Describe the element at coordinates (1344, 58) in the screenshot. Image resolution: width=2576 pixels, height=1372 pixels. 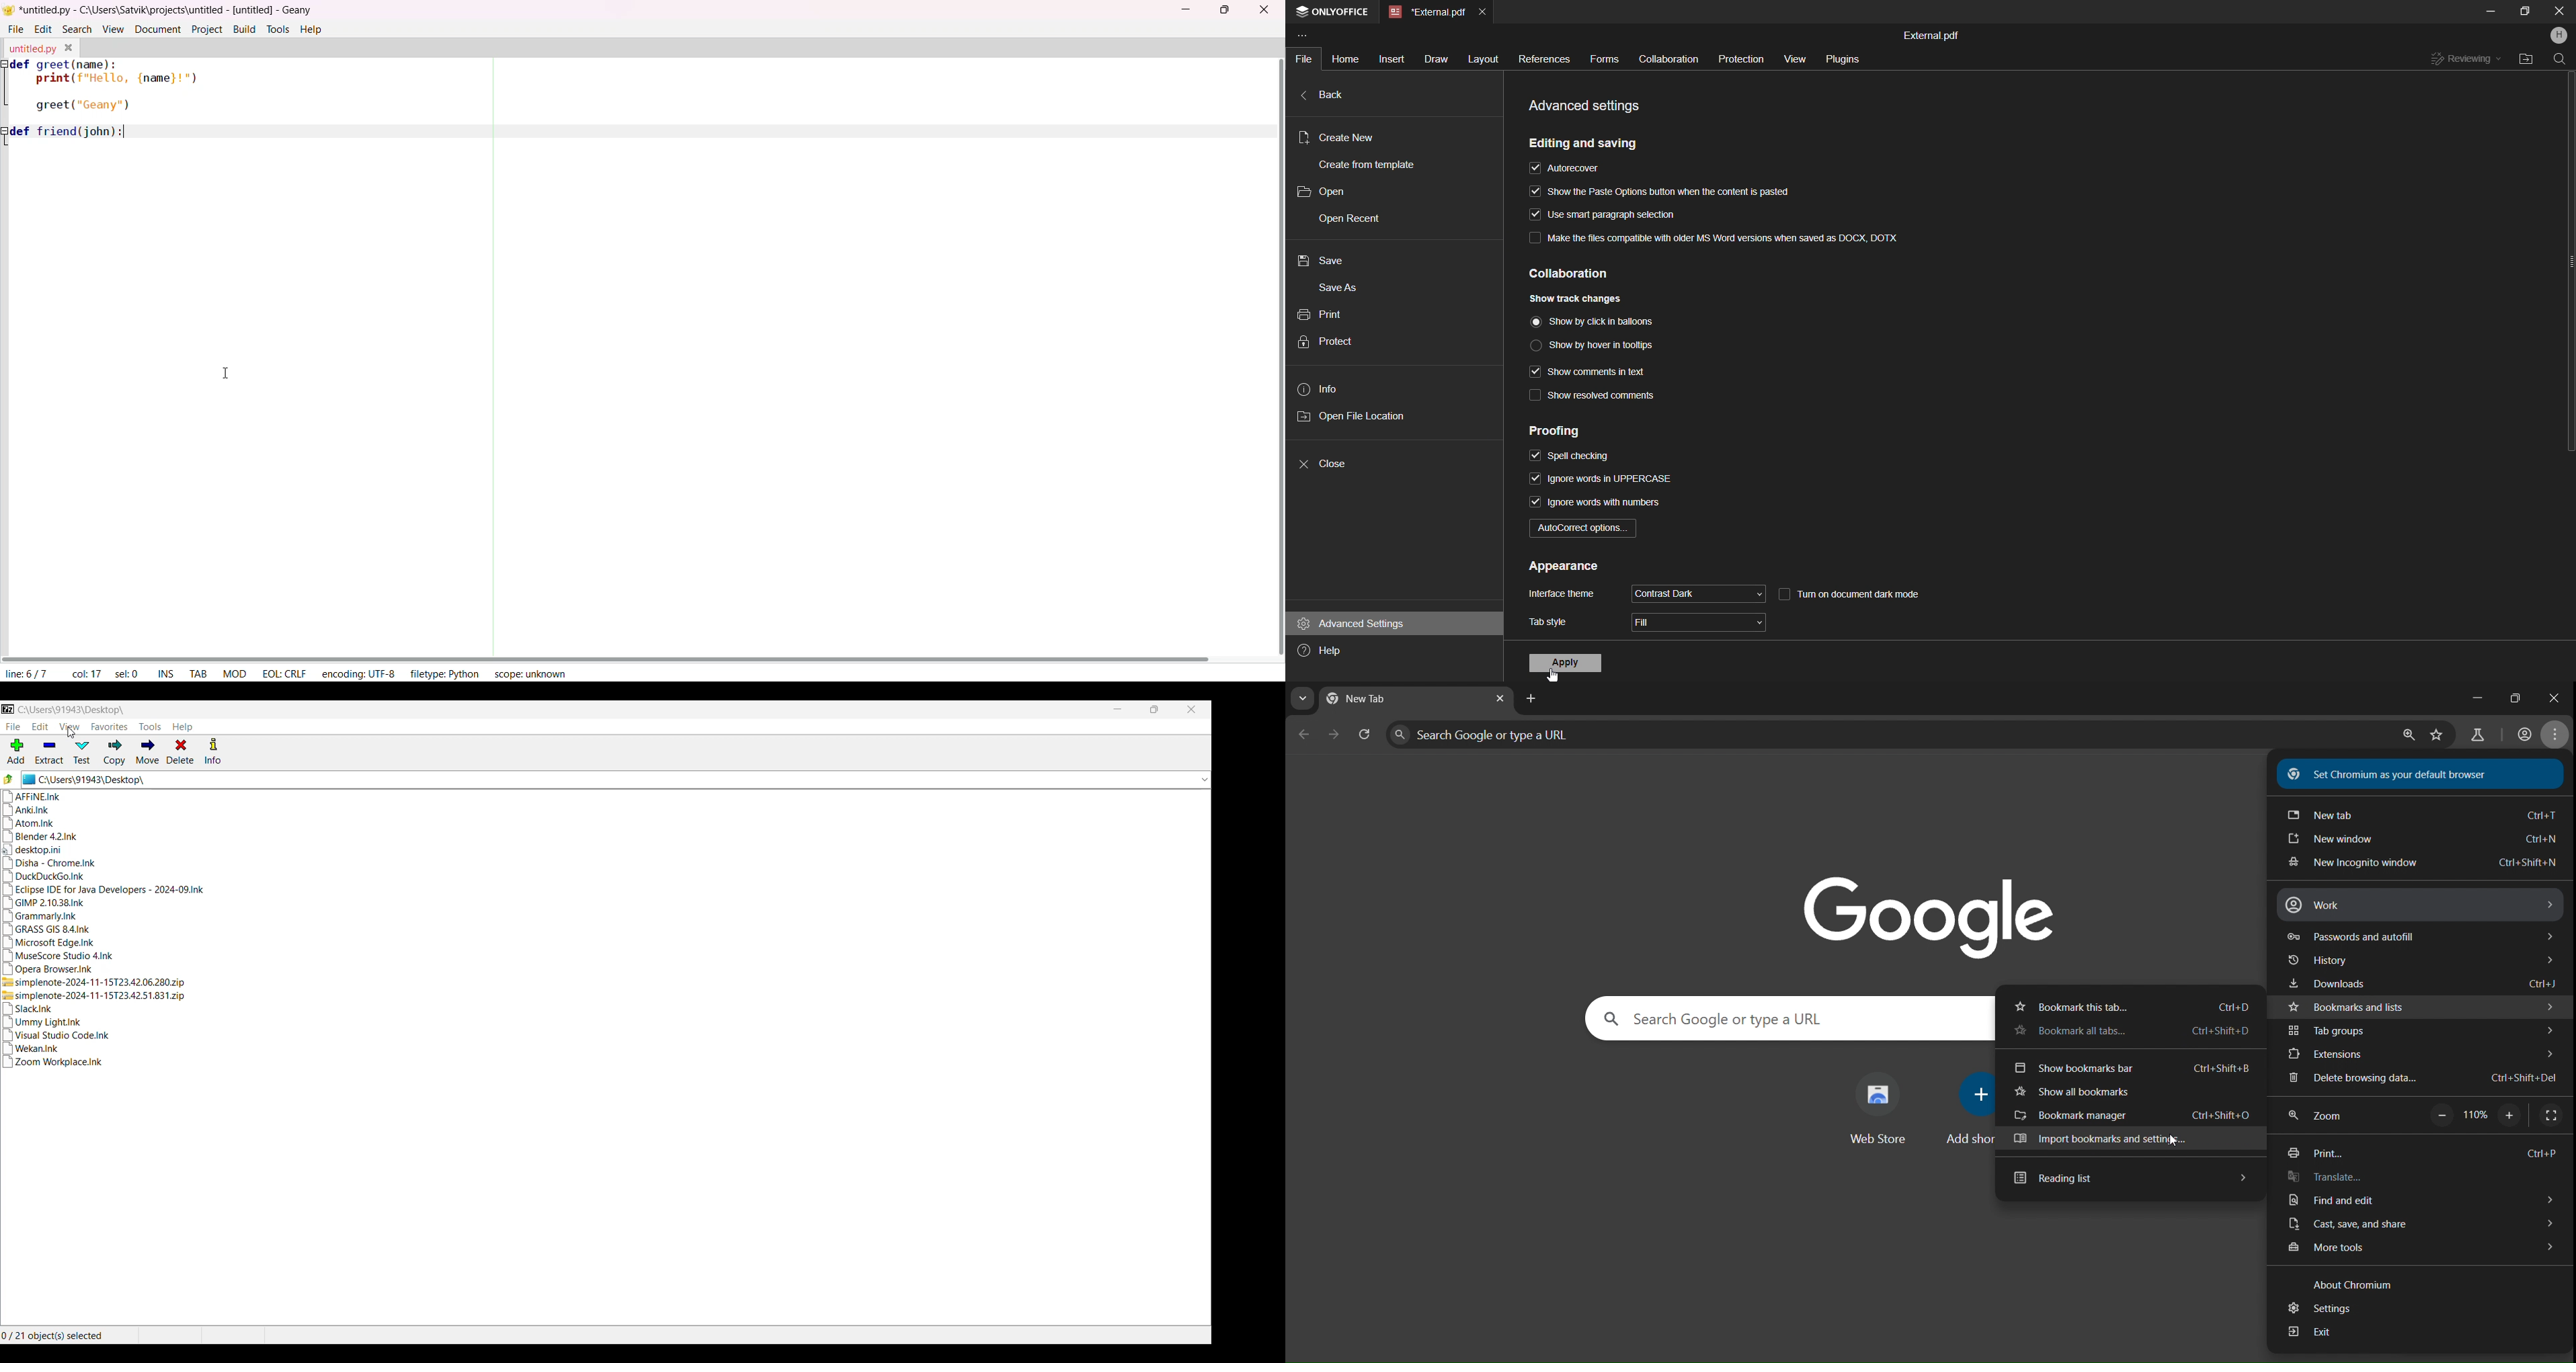
I see `Home` at that location.